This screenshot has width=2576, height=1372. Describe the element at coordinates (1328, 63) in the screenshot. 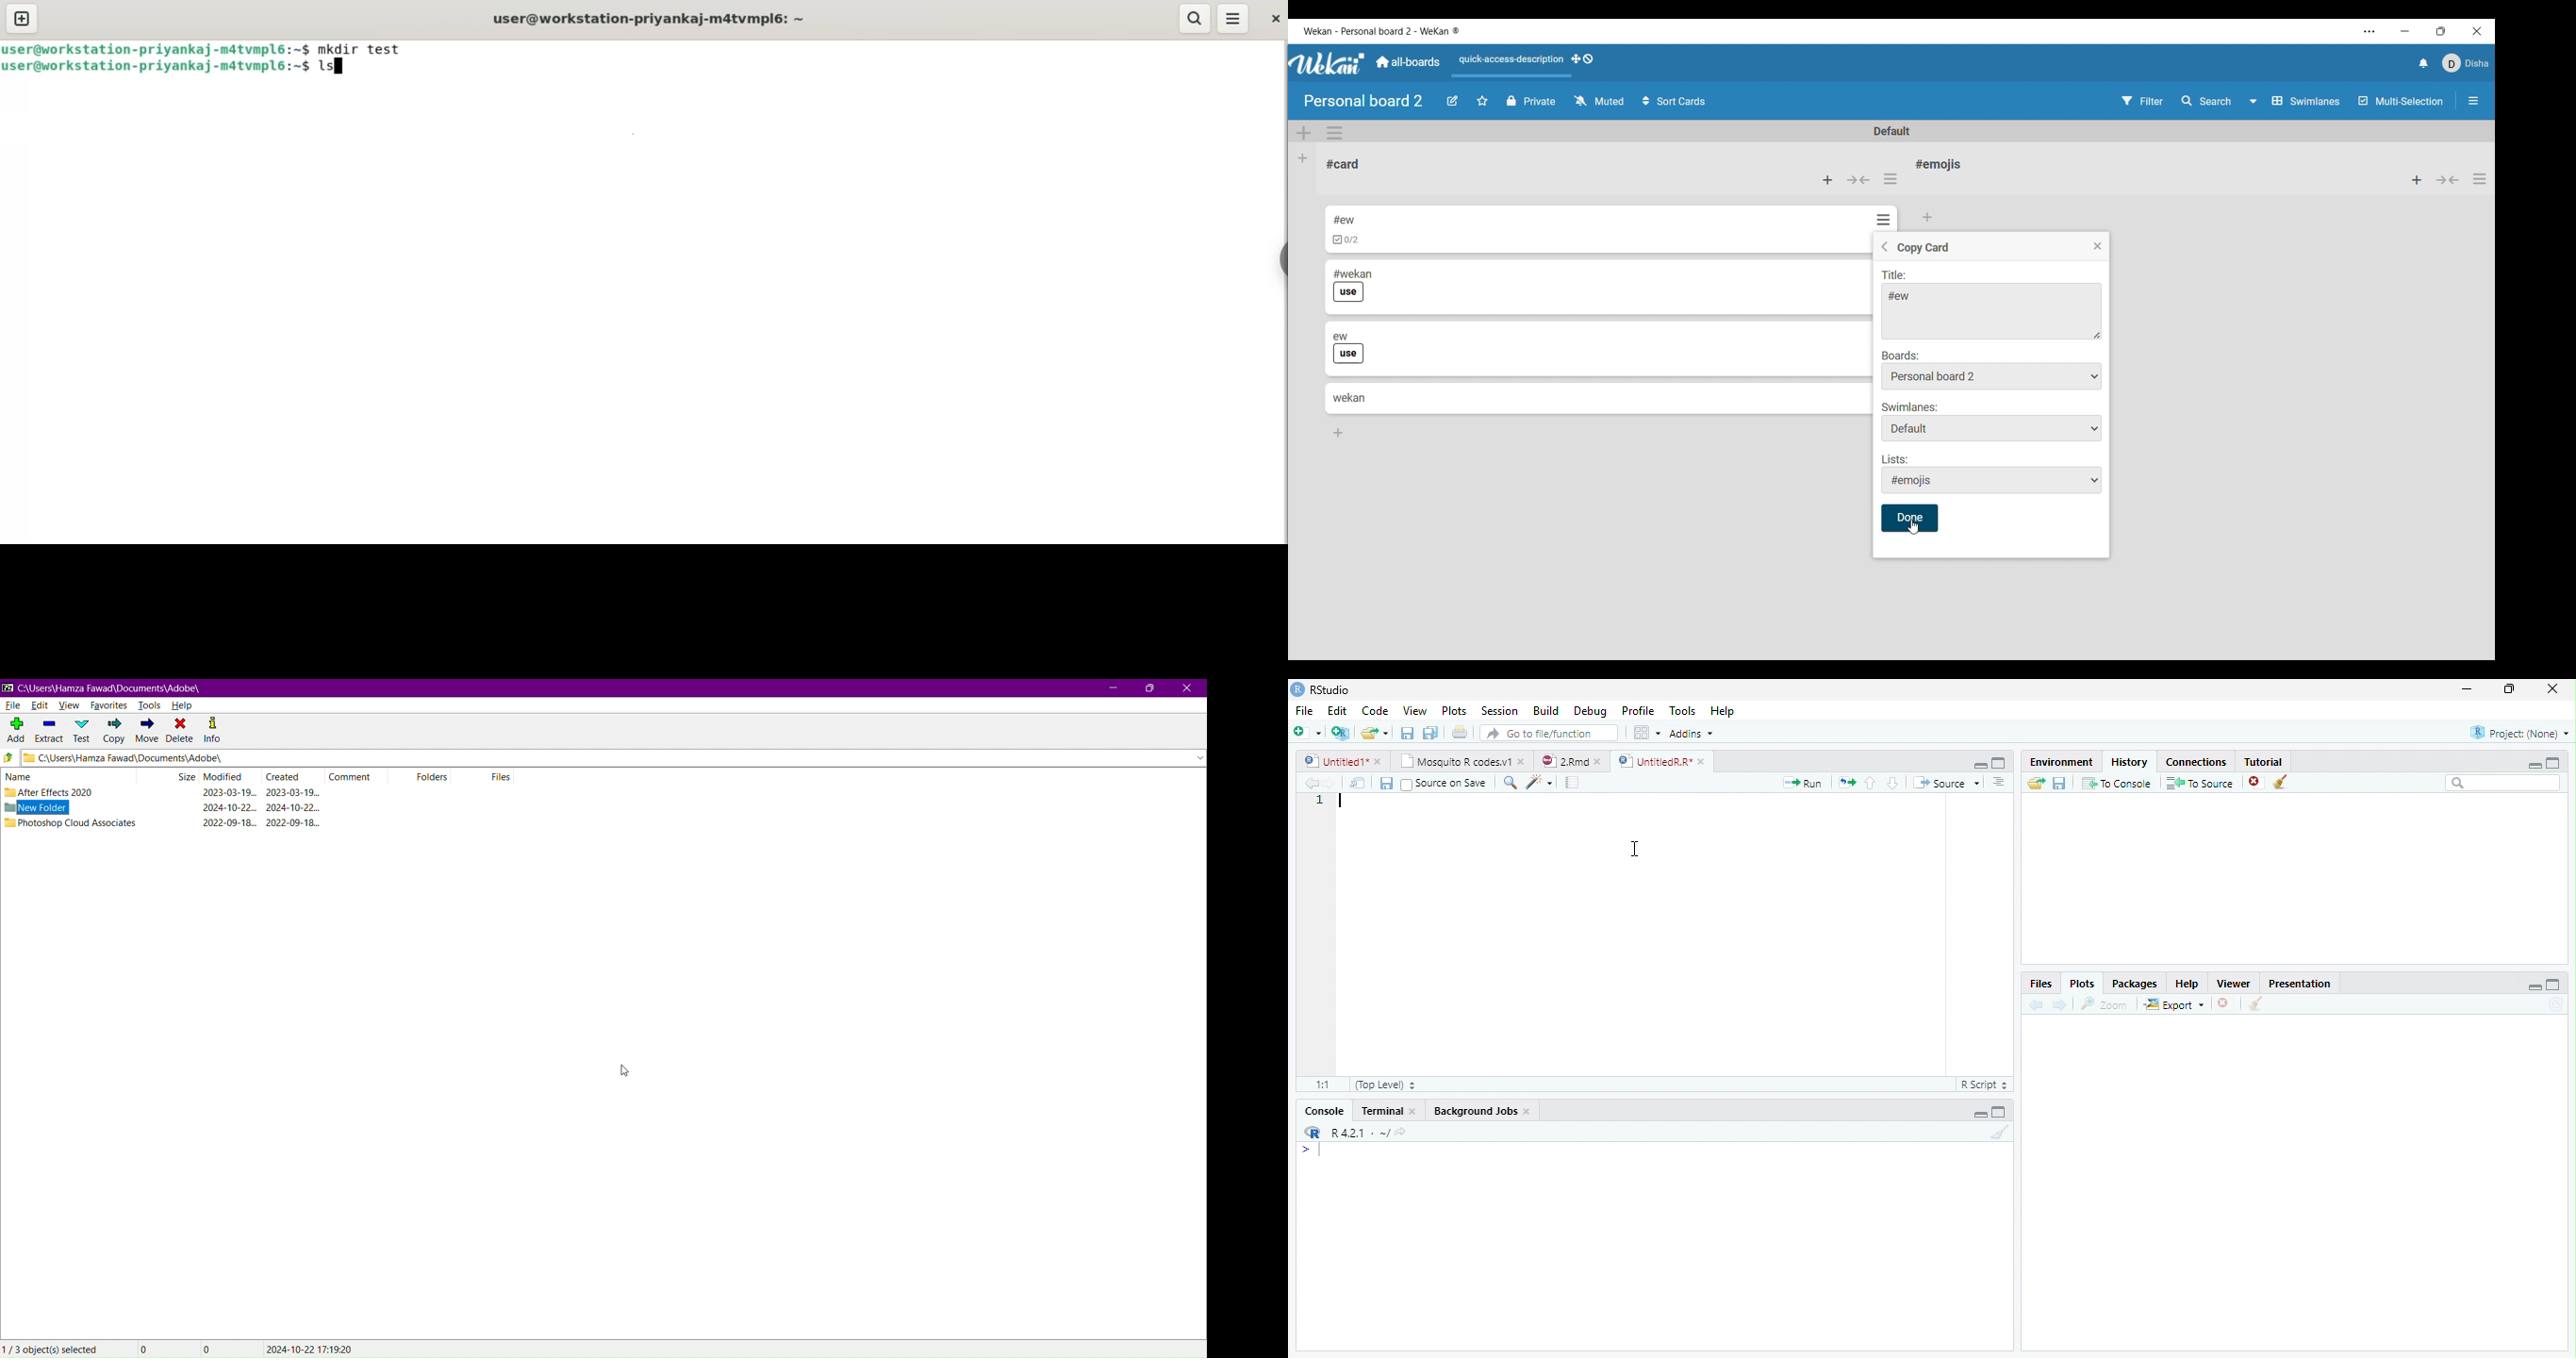

I see `Software logo` at that location.